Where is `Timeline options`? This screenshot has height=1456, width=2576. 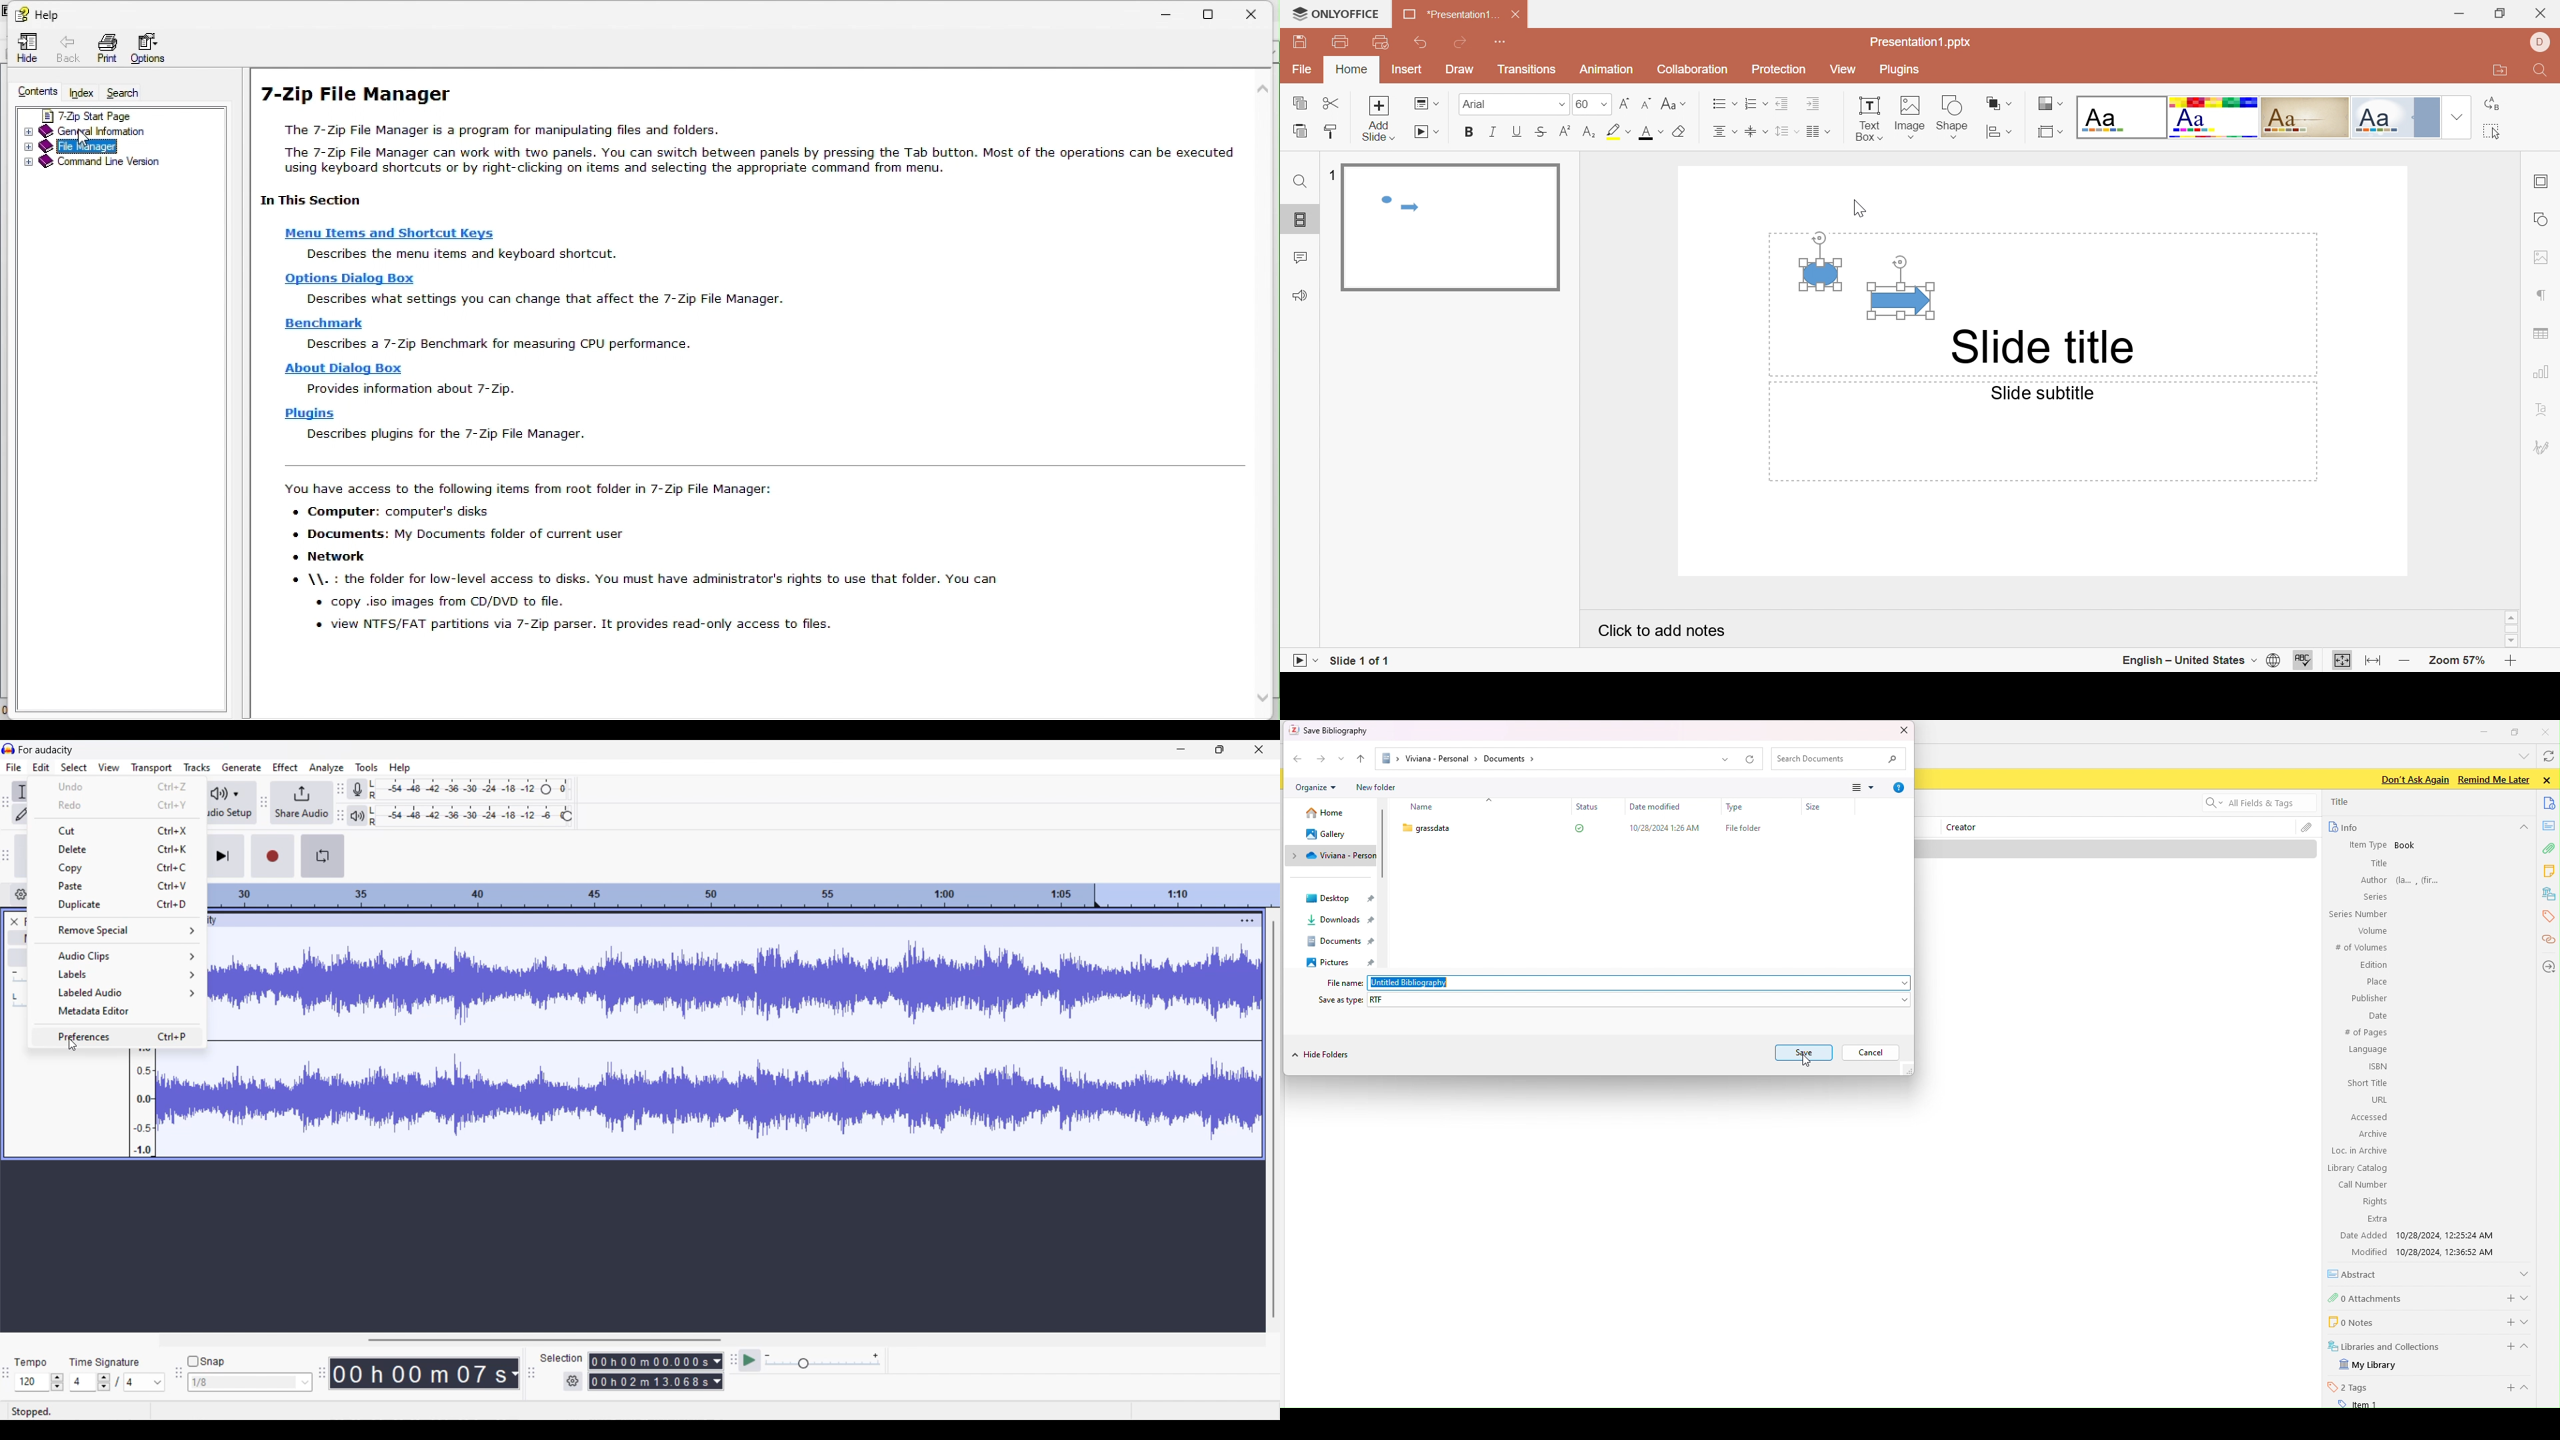 Timeline options is located at coordinates (21, 895).